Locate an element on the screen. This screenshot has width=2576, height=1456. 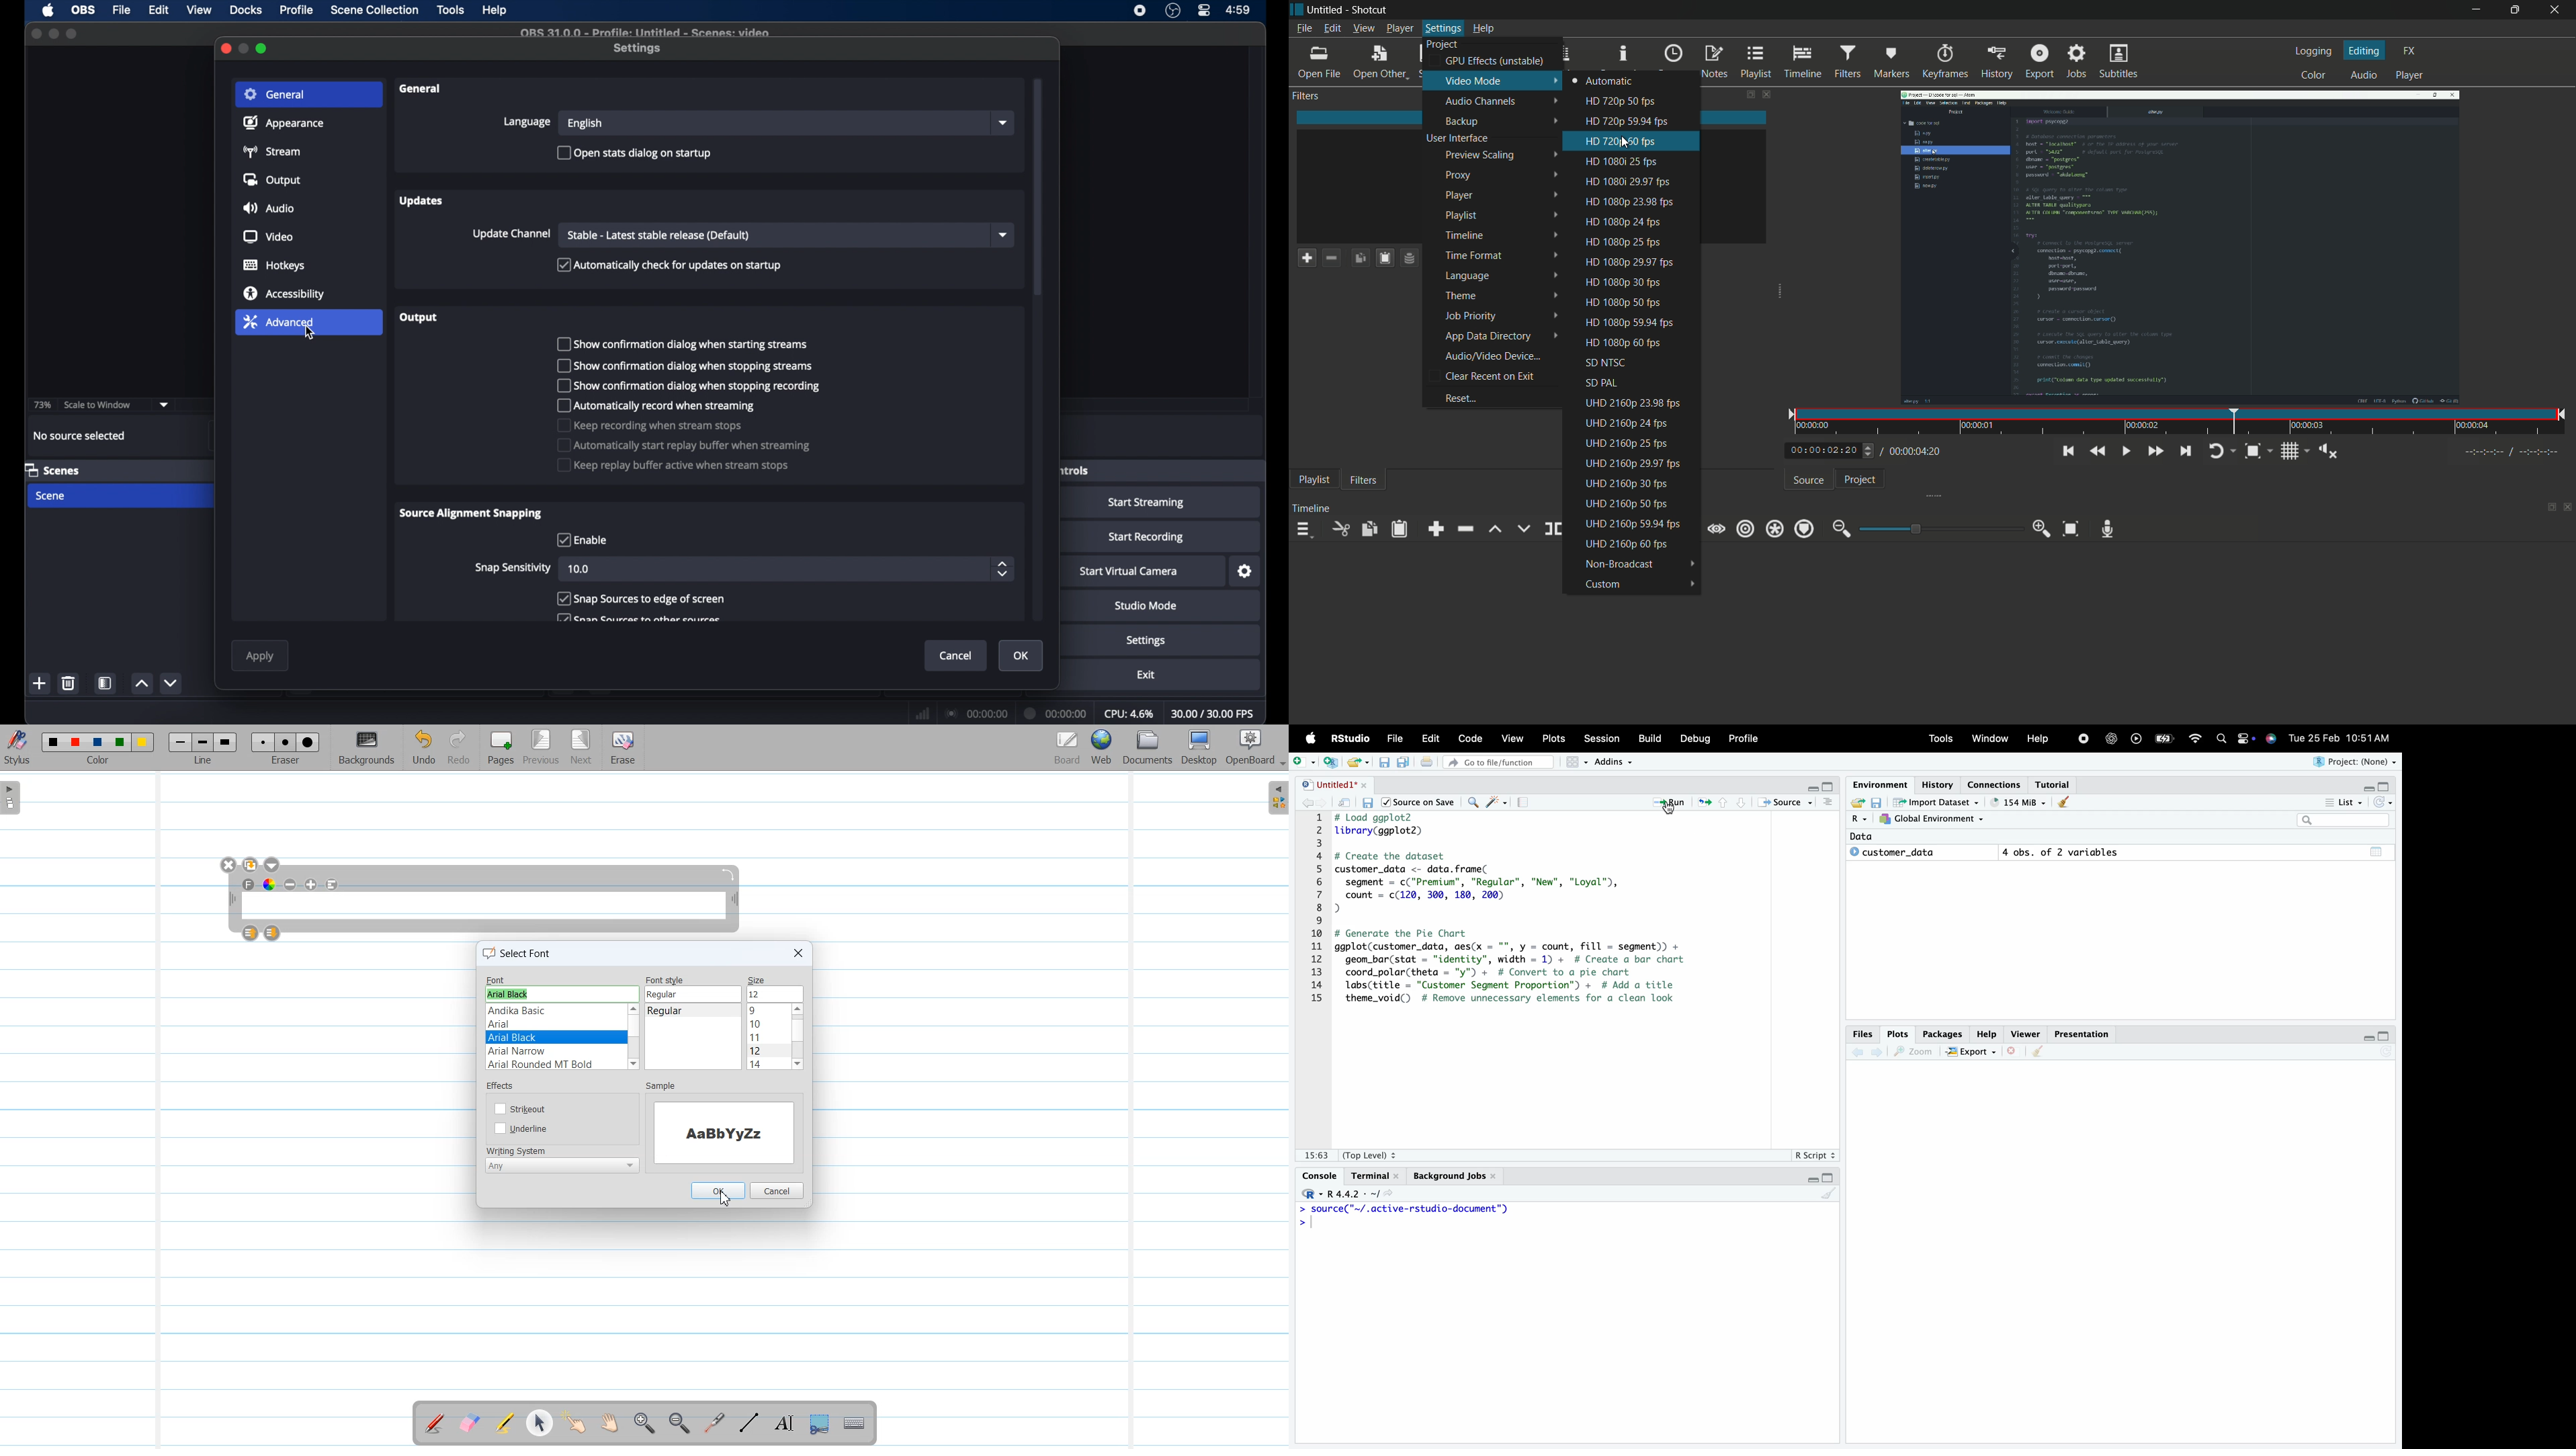
cursor is located at coordinates (1672, 809).